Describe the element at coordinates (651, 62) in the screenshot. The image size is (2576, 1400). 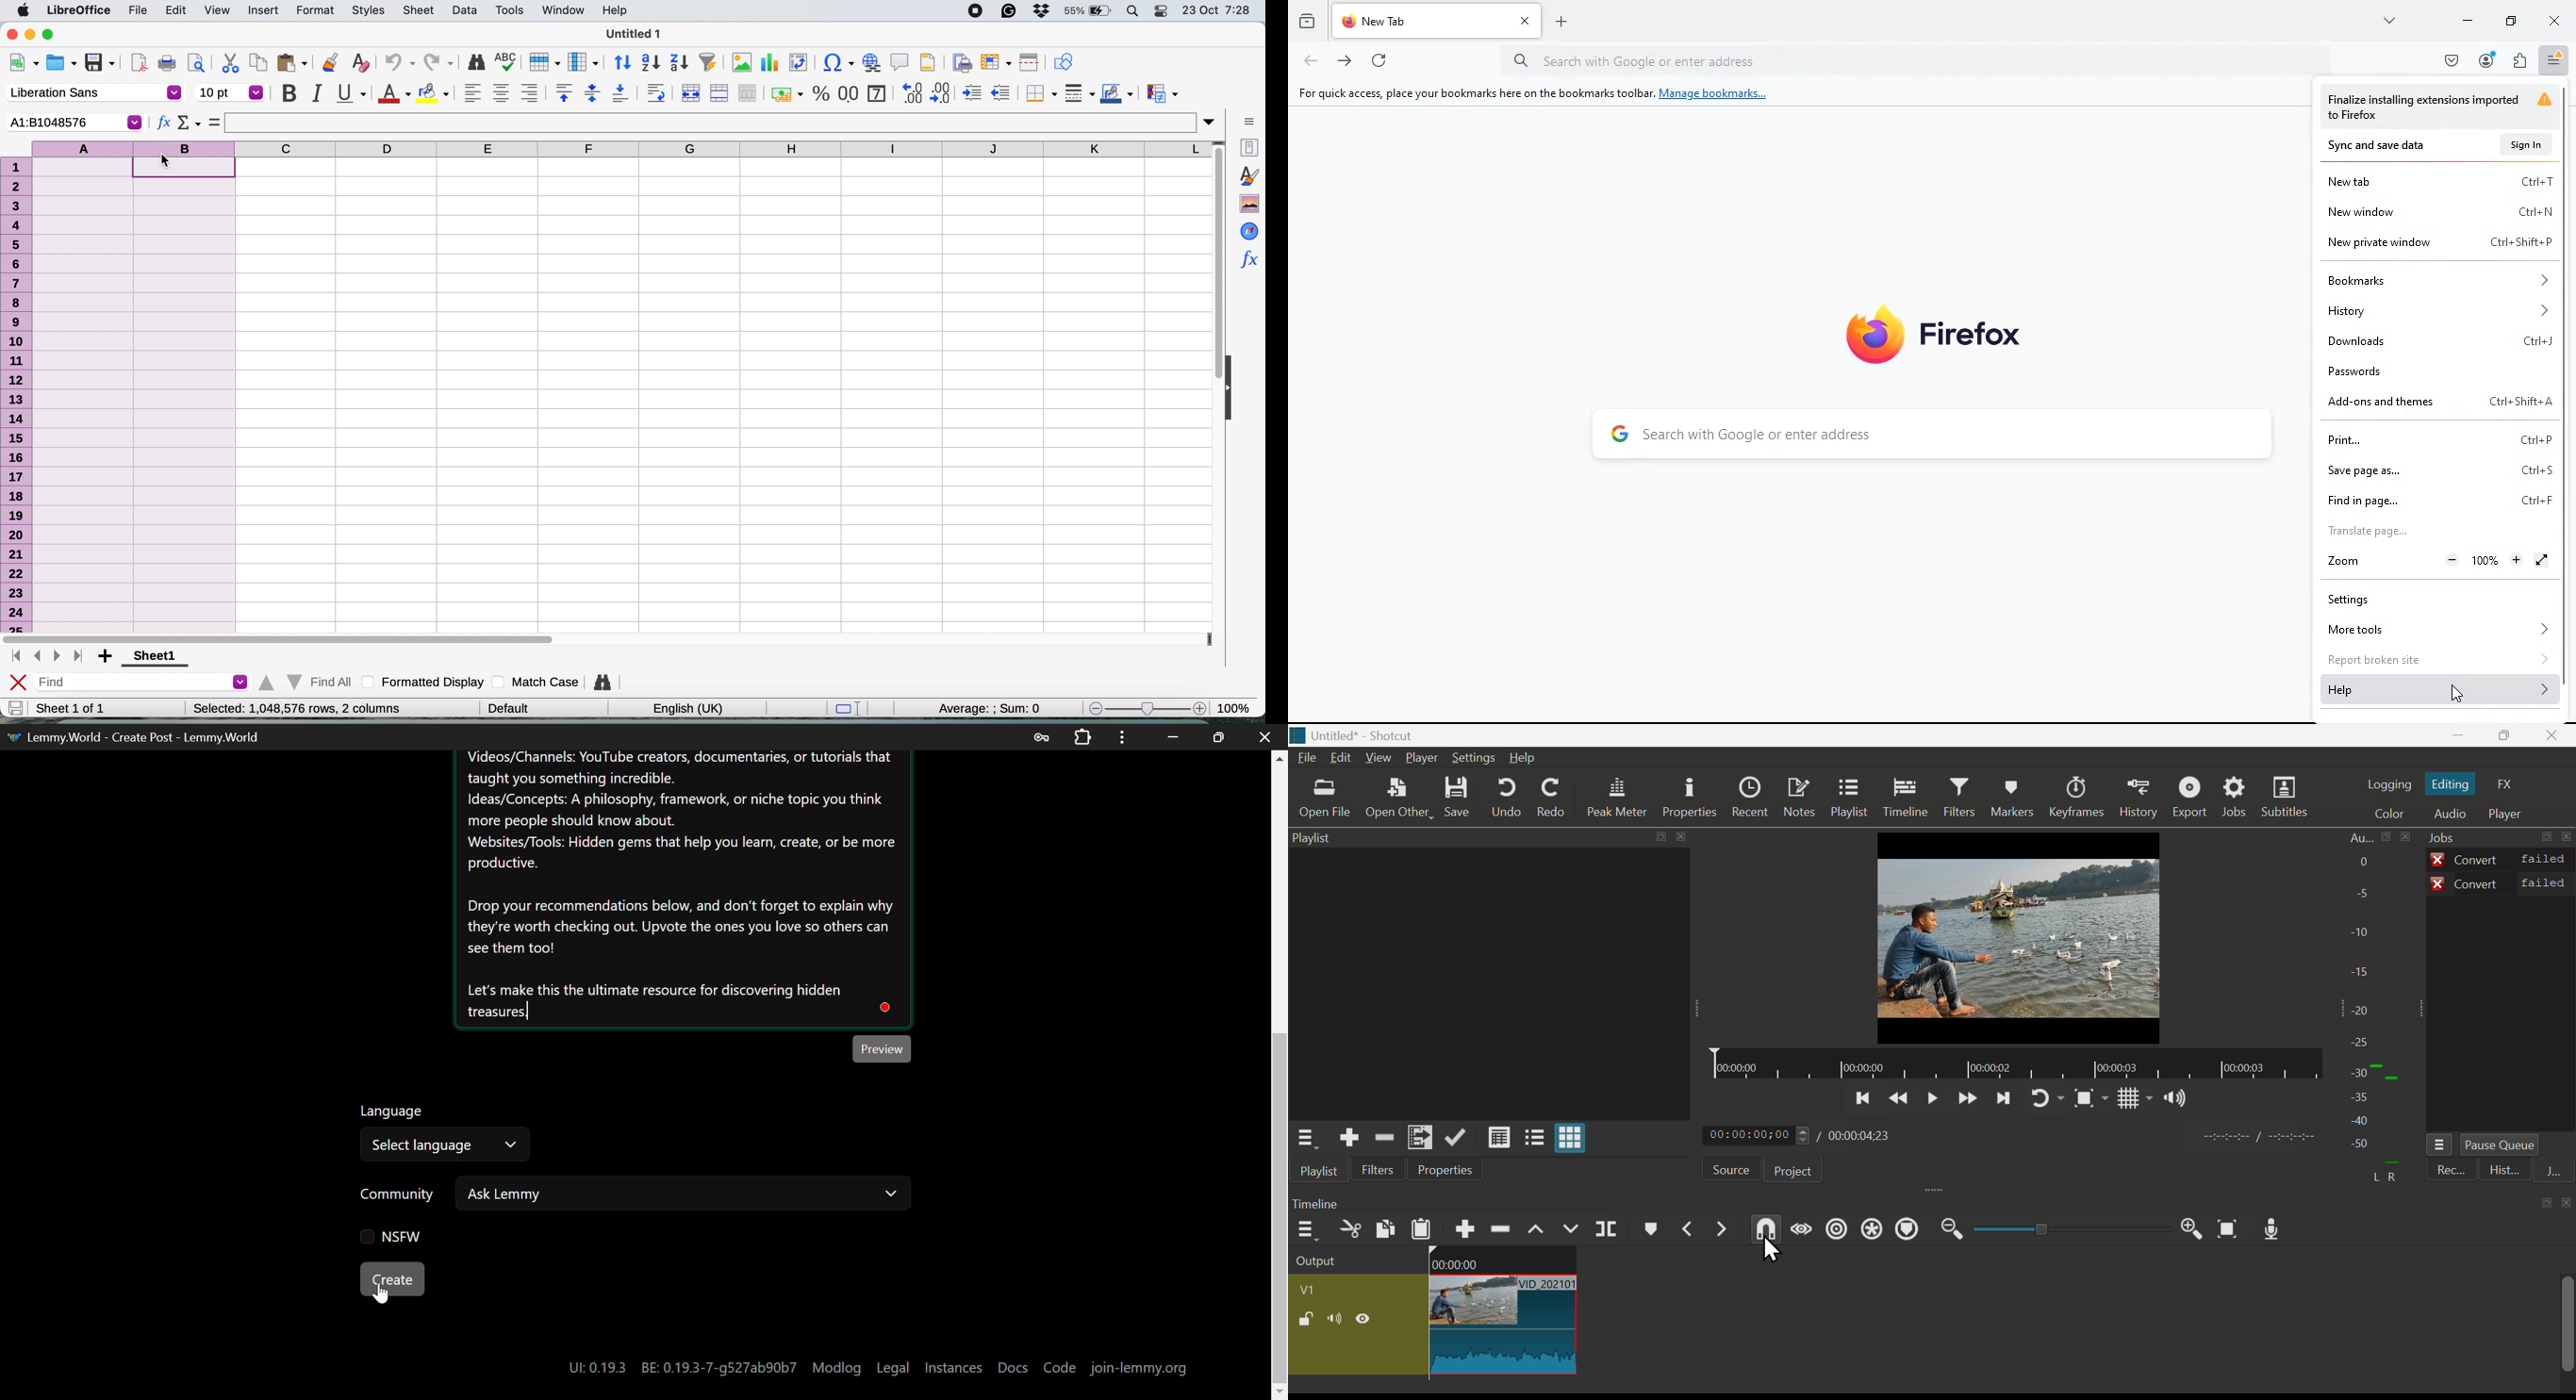
I see `sort ascending` at that location.